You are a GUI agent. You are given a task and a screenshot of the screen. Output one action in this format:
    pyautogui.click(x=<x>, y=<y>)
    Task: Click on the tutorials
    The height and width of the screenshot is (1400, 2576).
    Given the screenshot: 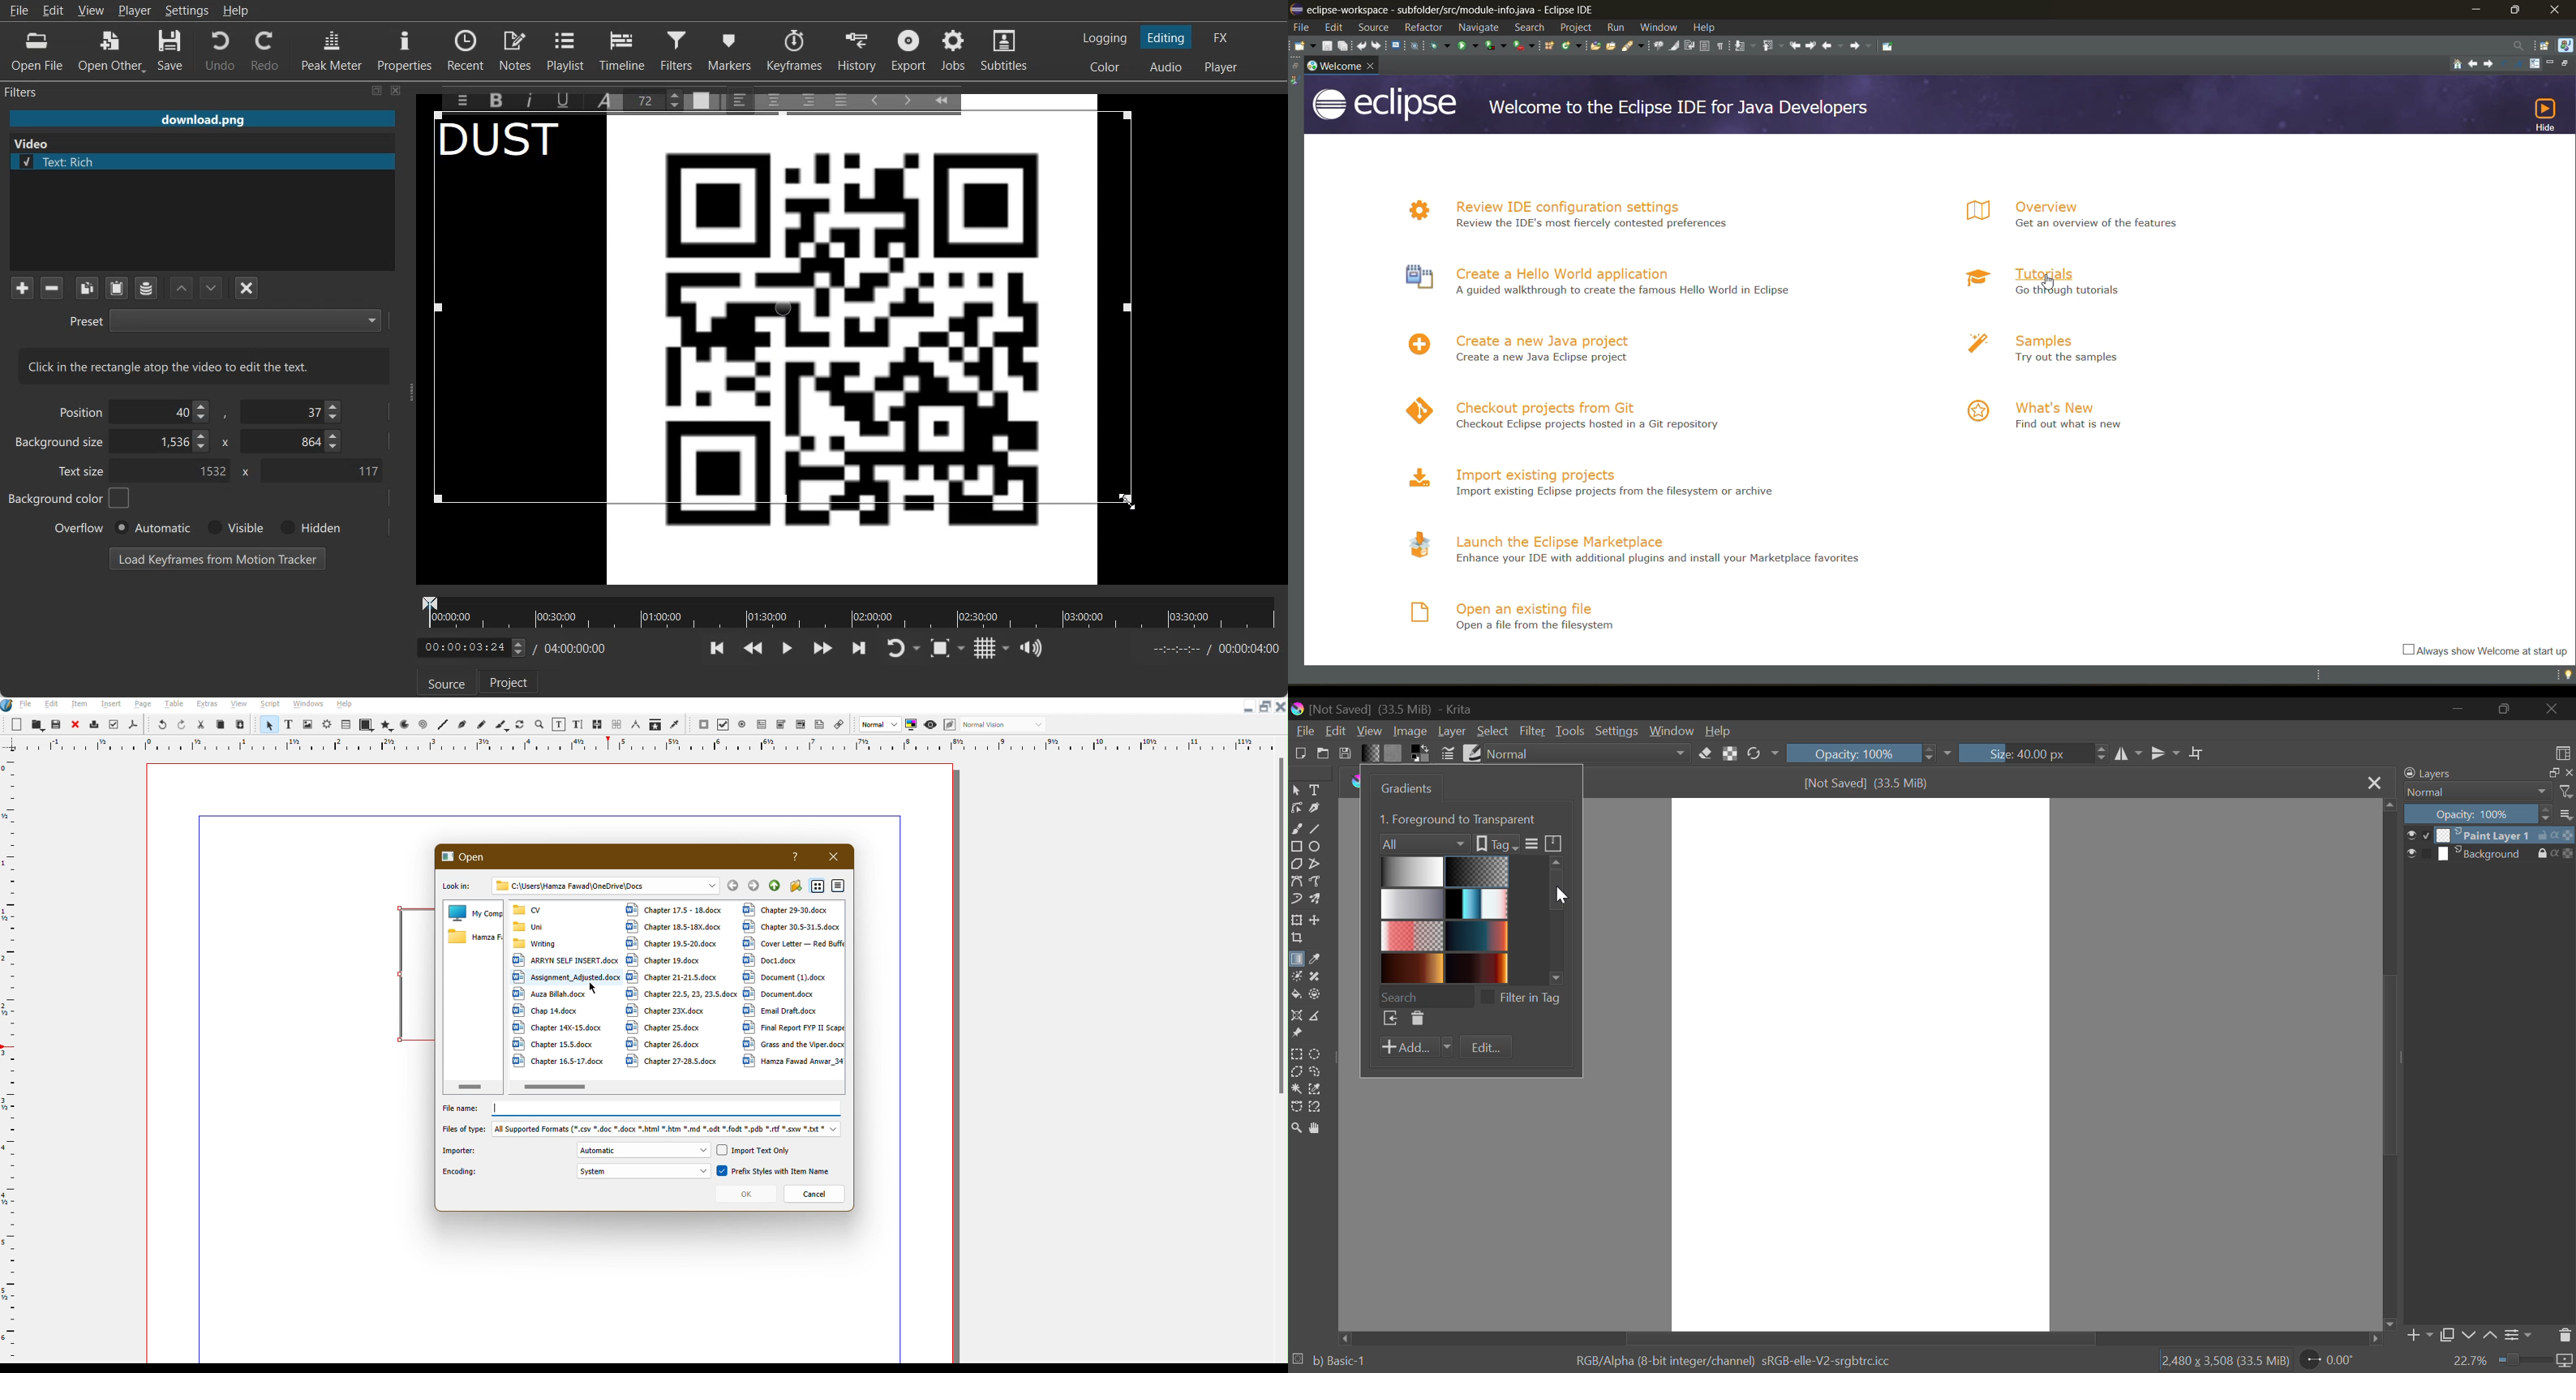 What is the action you would take?
    pyautogui.click(x=2061, y=283)
    